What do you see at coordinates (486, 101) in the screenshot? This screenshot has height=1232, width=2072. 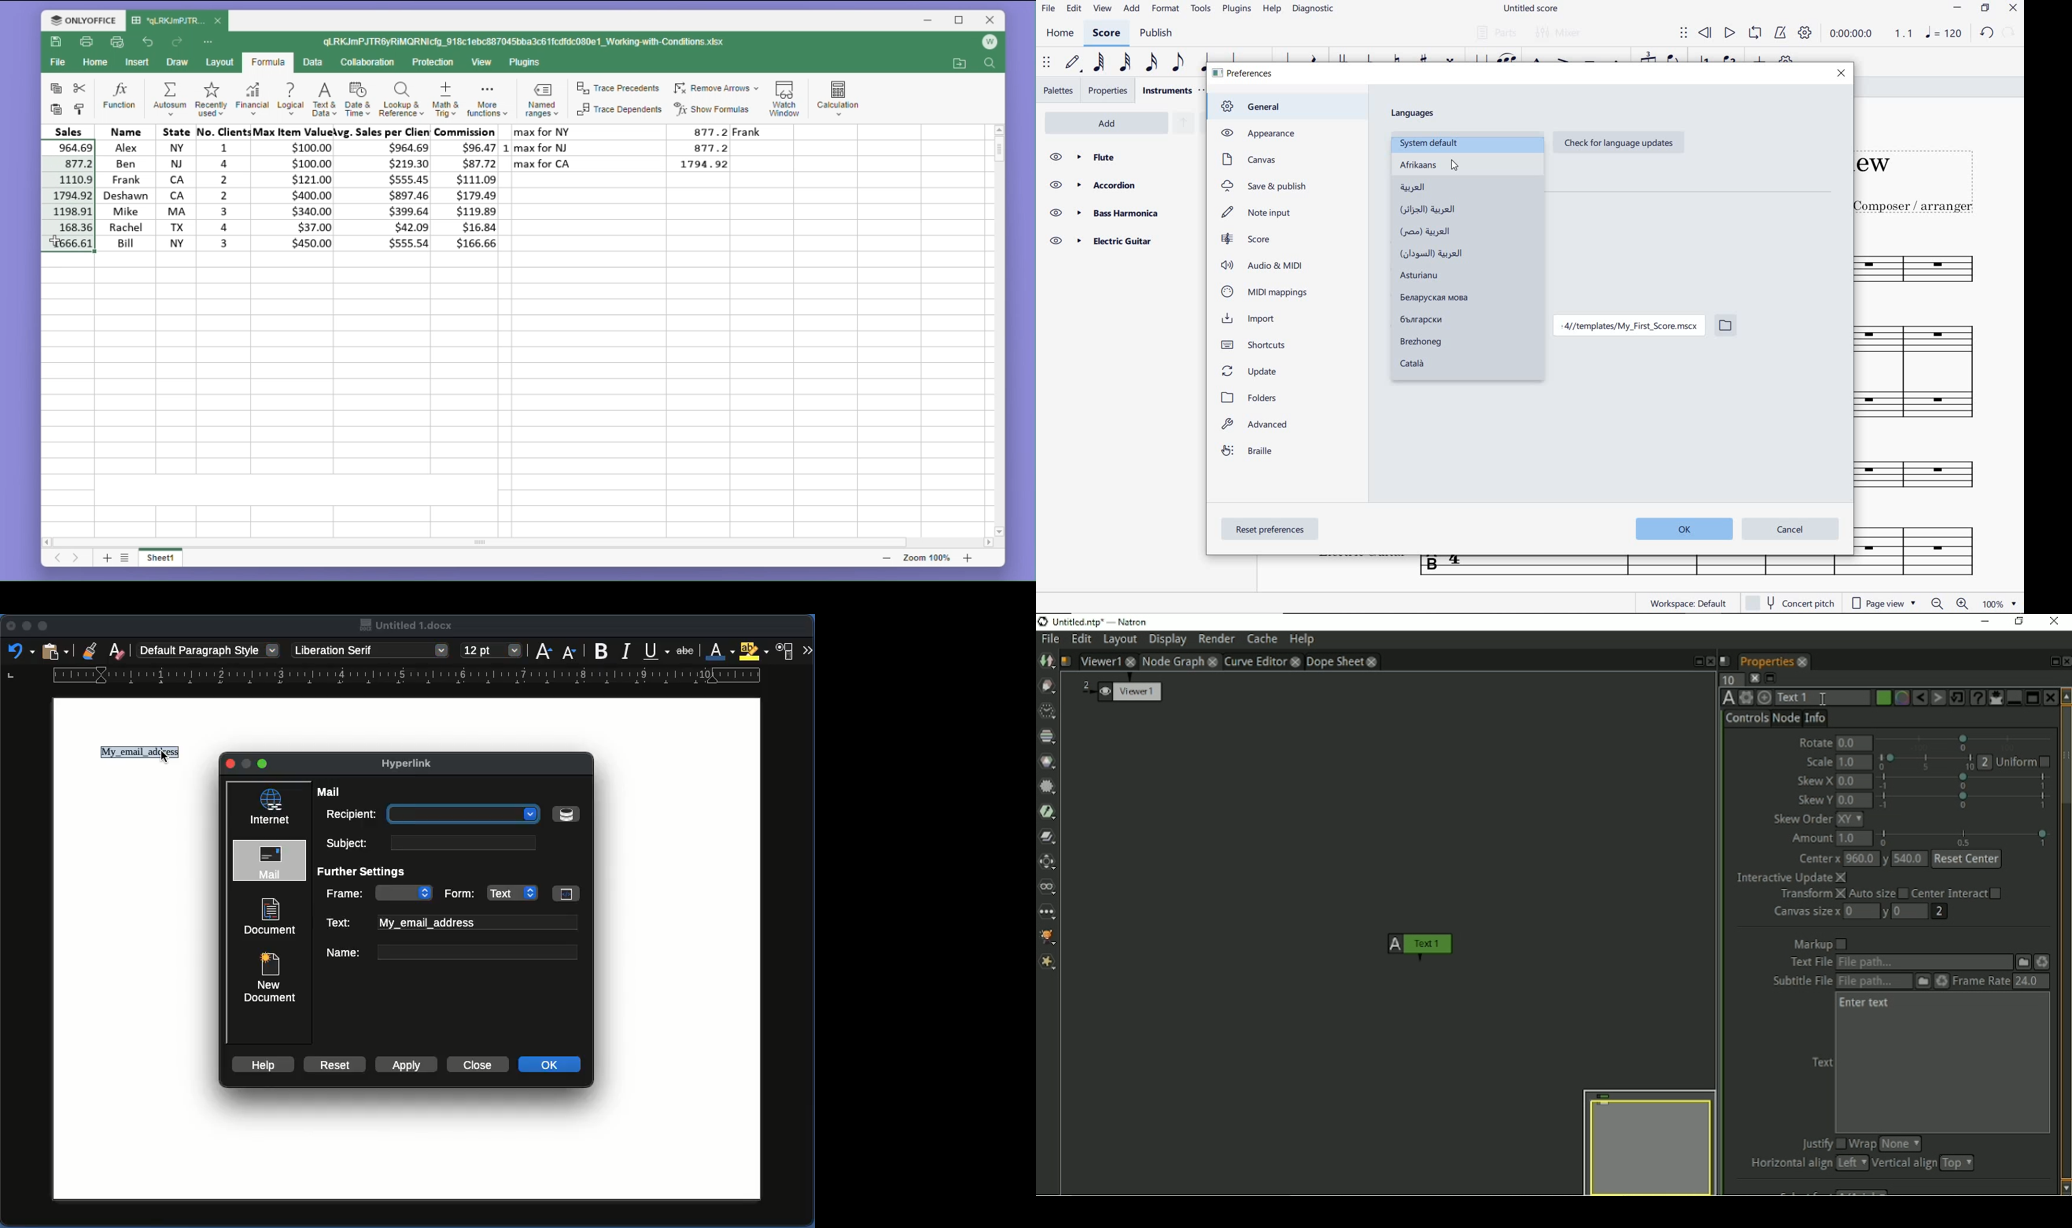 I see `math functions` at bounding box center [486, 101].